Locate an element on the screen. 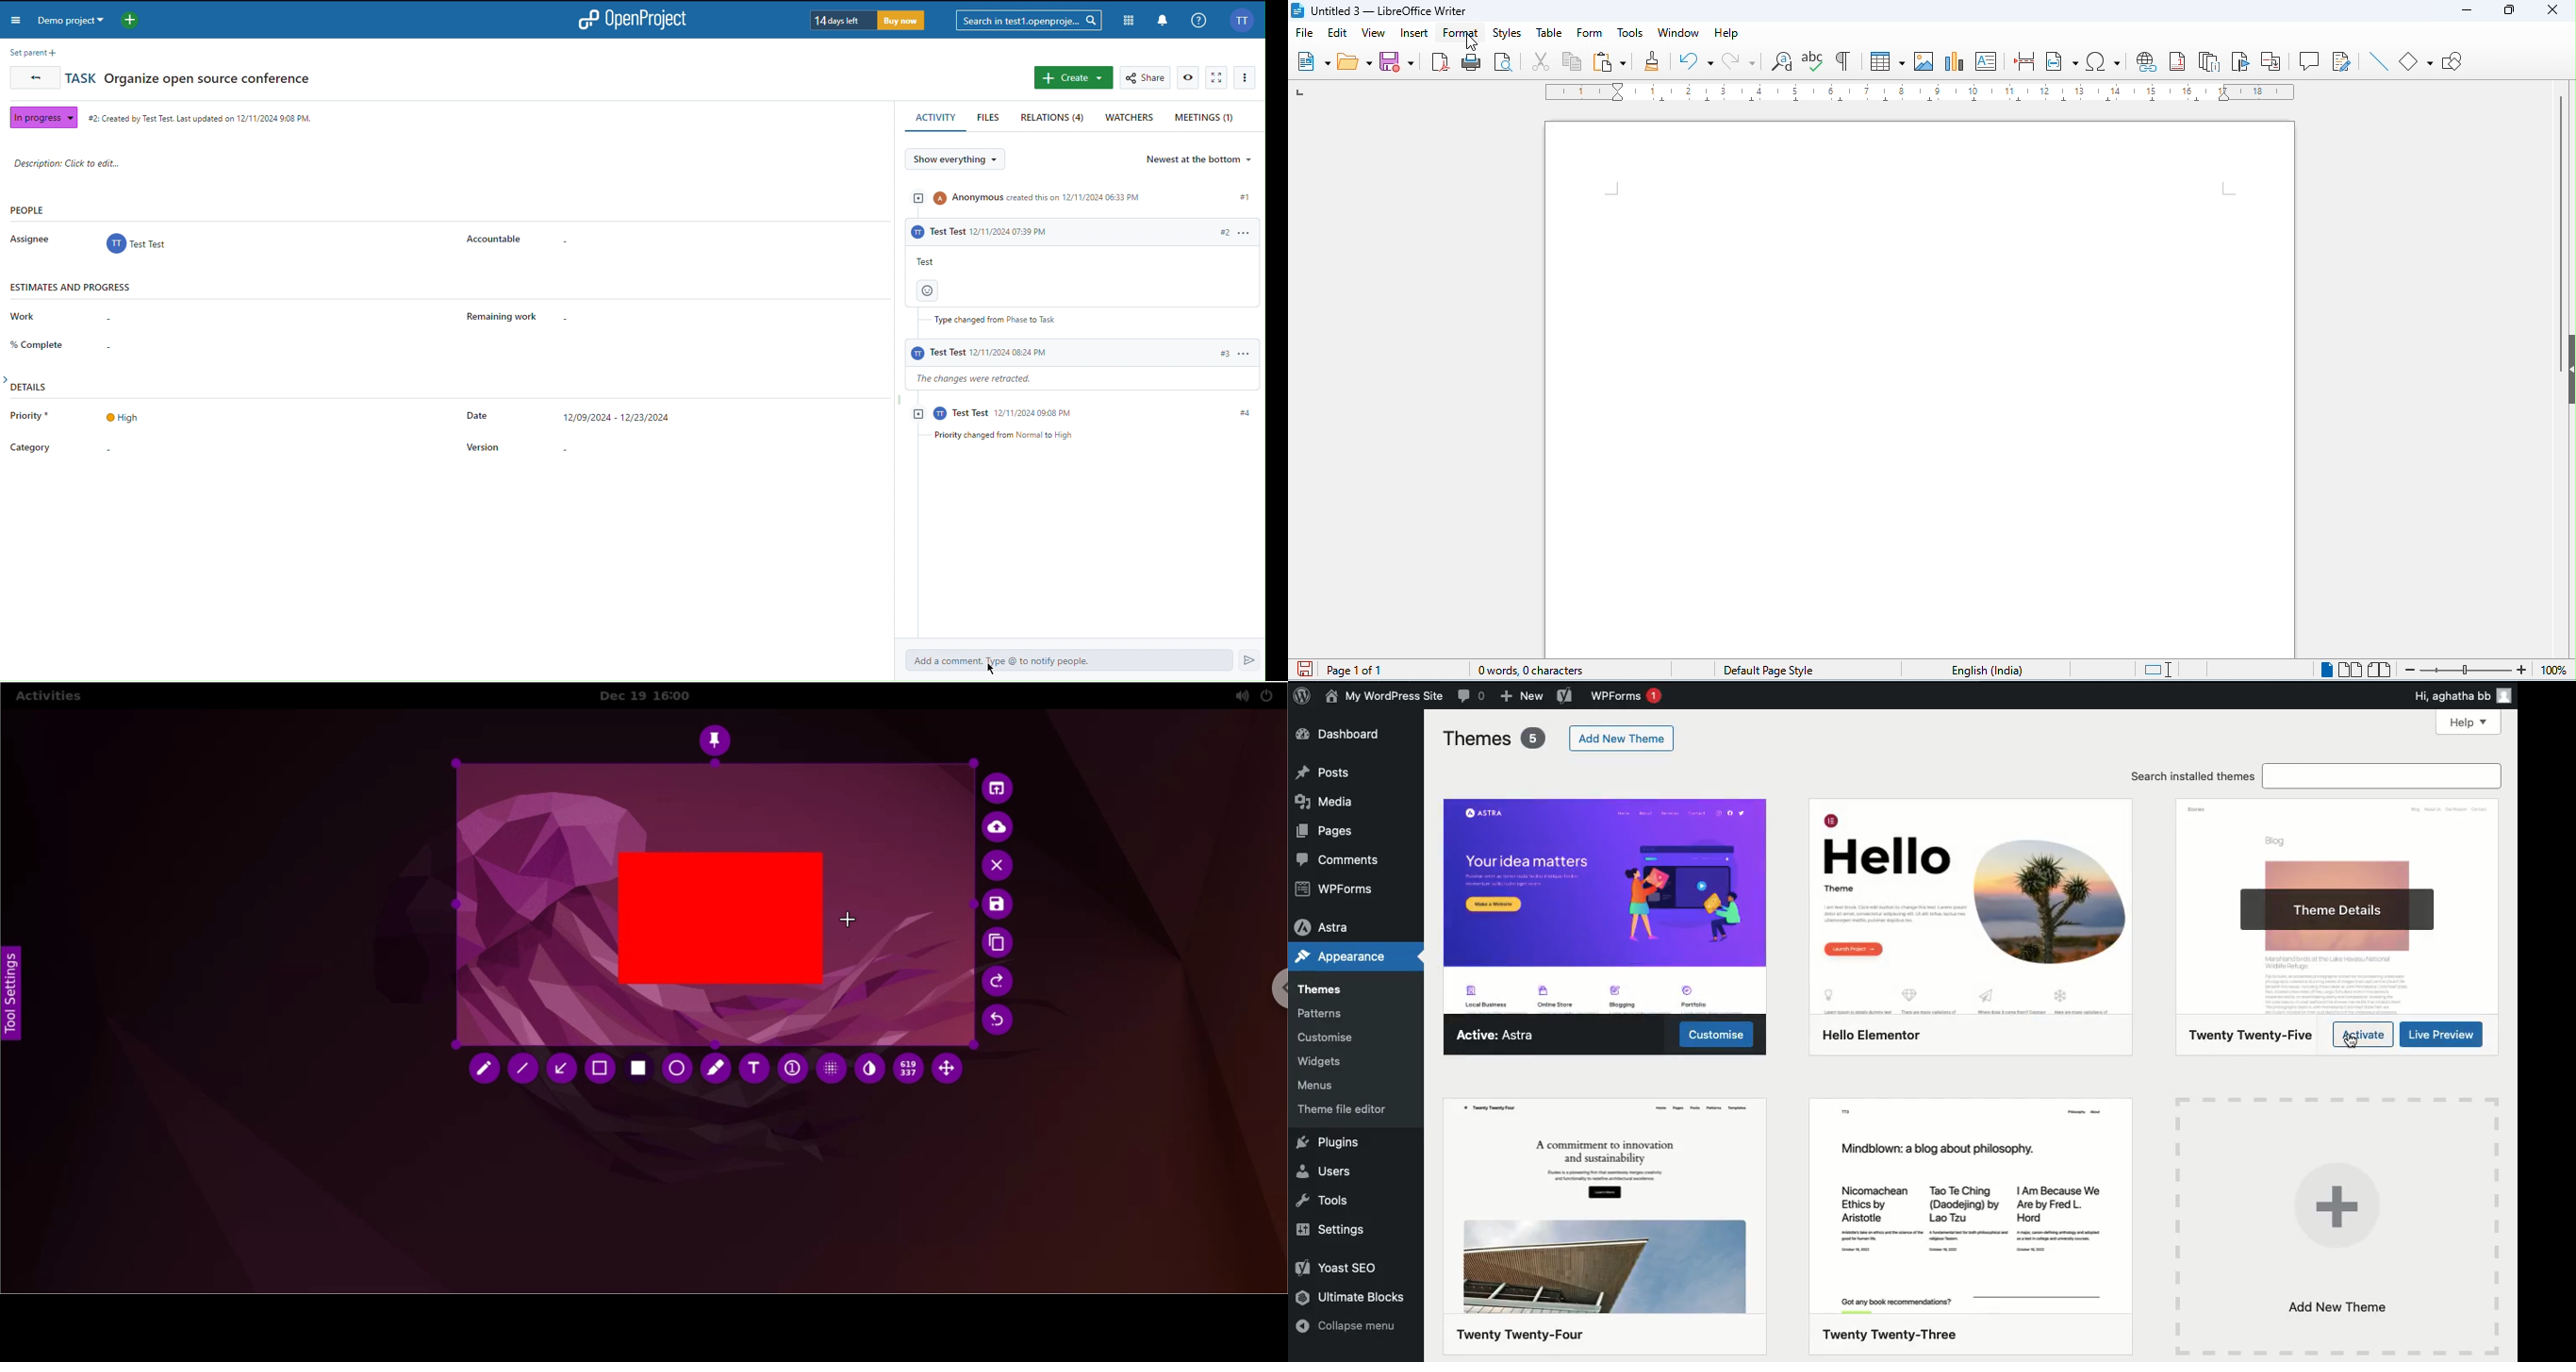  vertical scroll bar is located at coordinates (2560, 233).